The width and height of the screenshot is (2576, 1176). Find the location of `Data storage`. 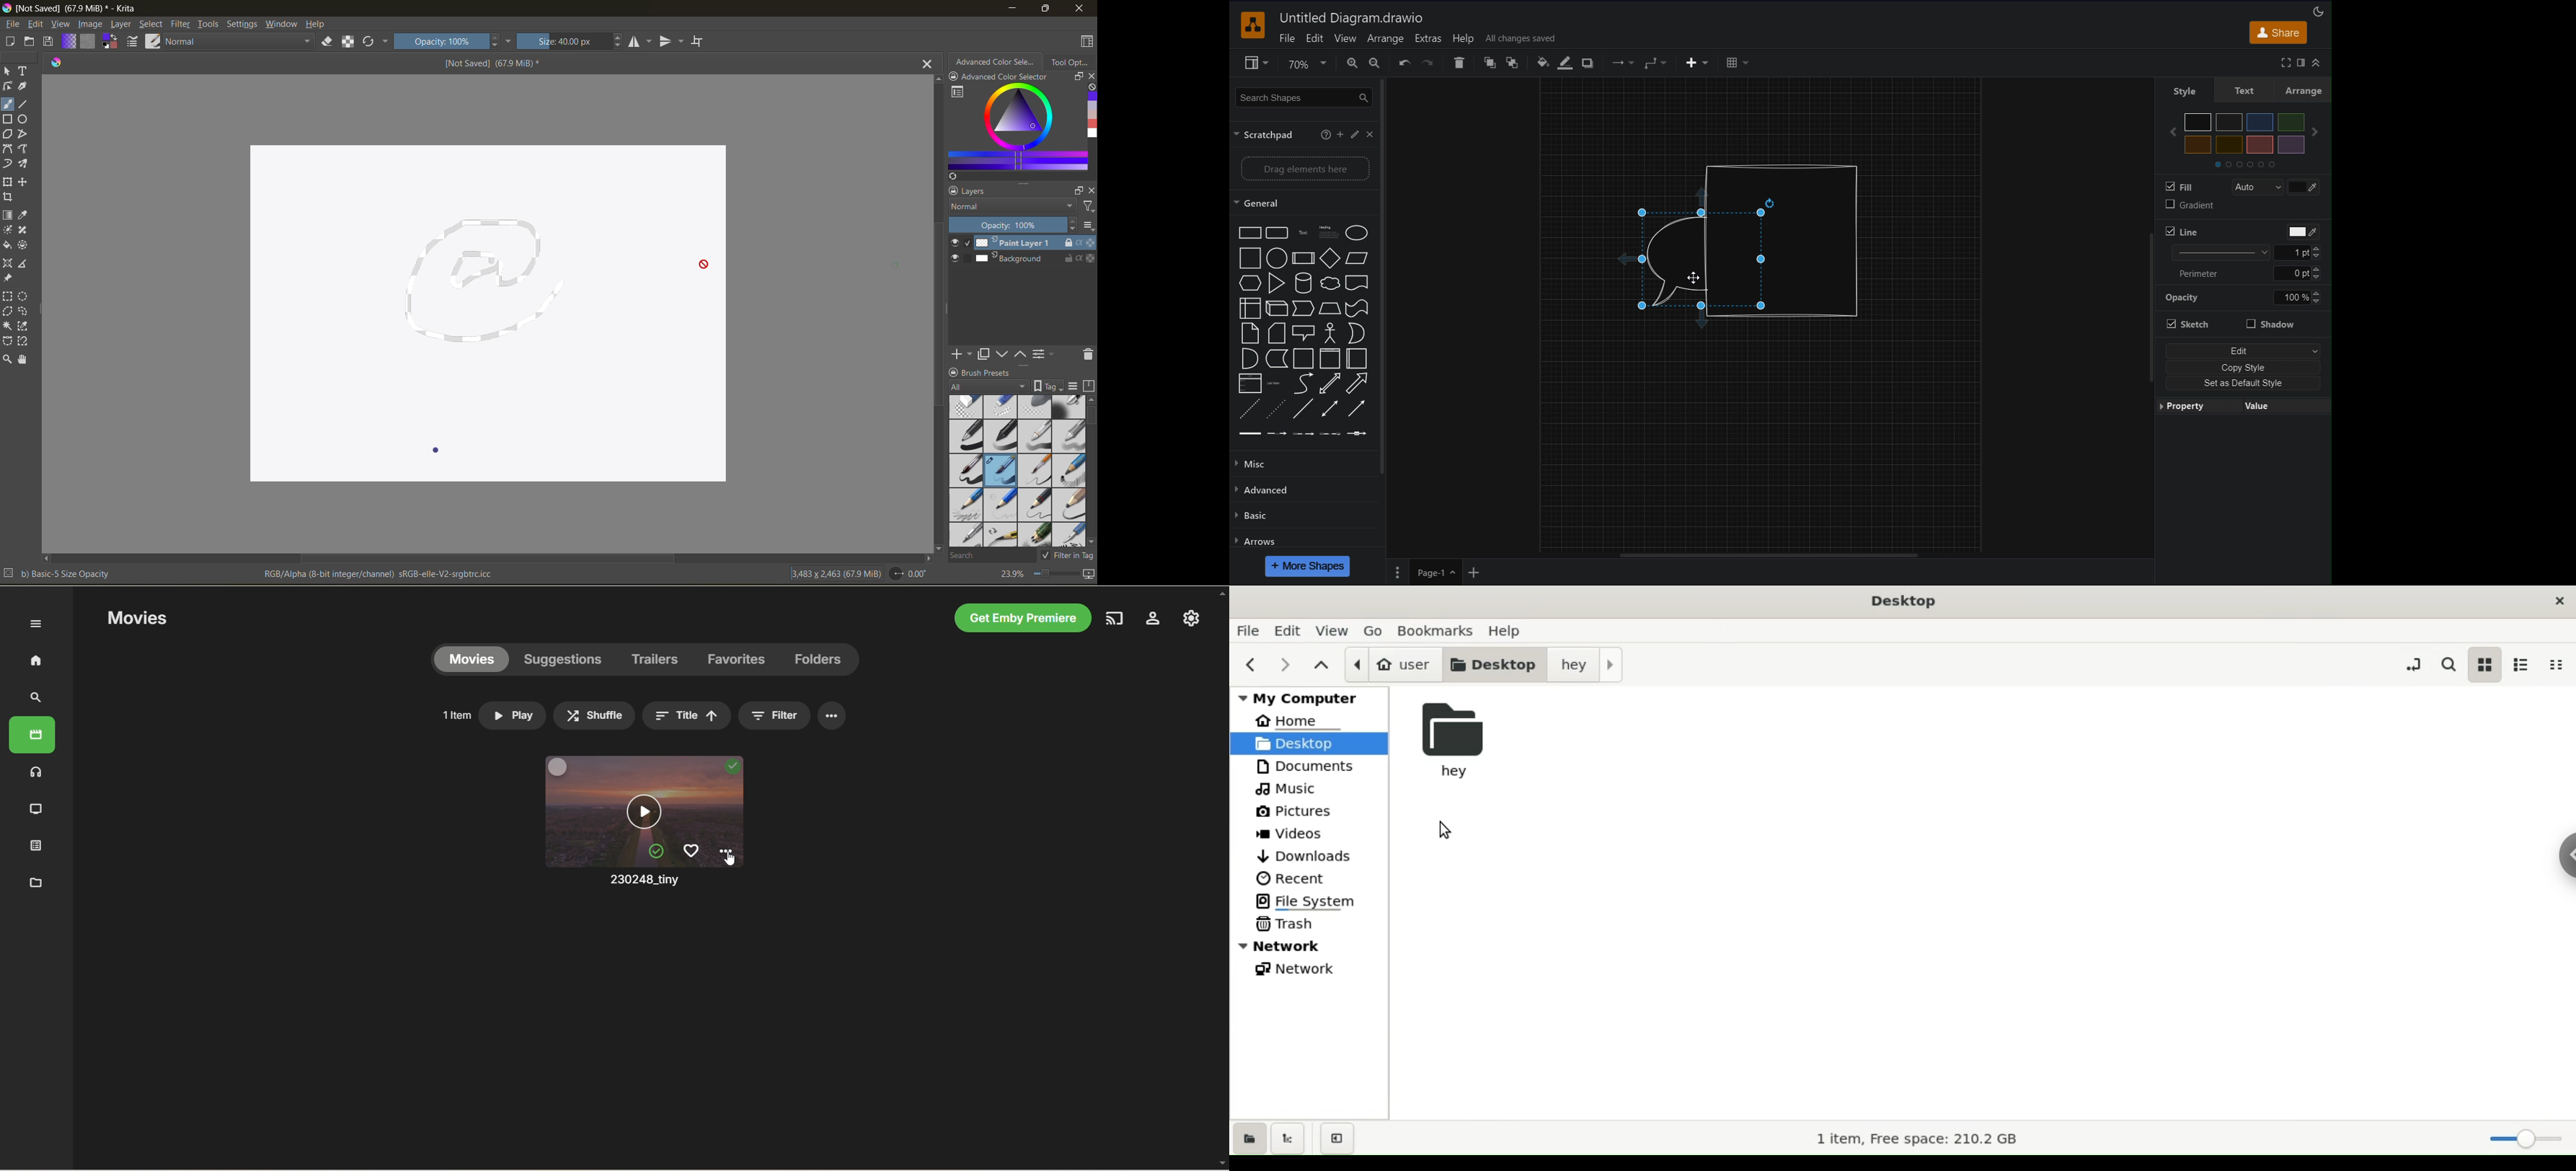

Data storage is located at coordinates (1276, 359).